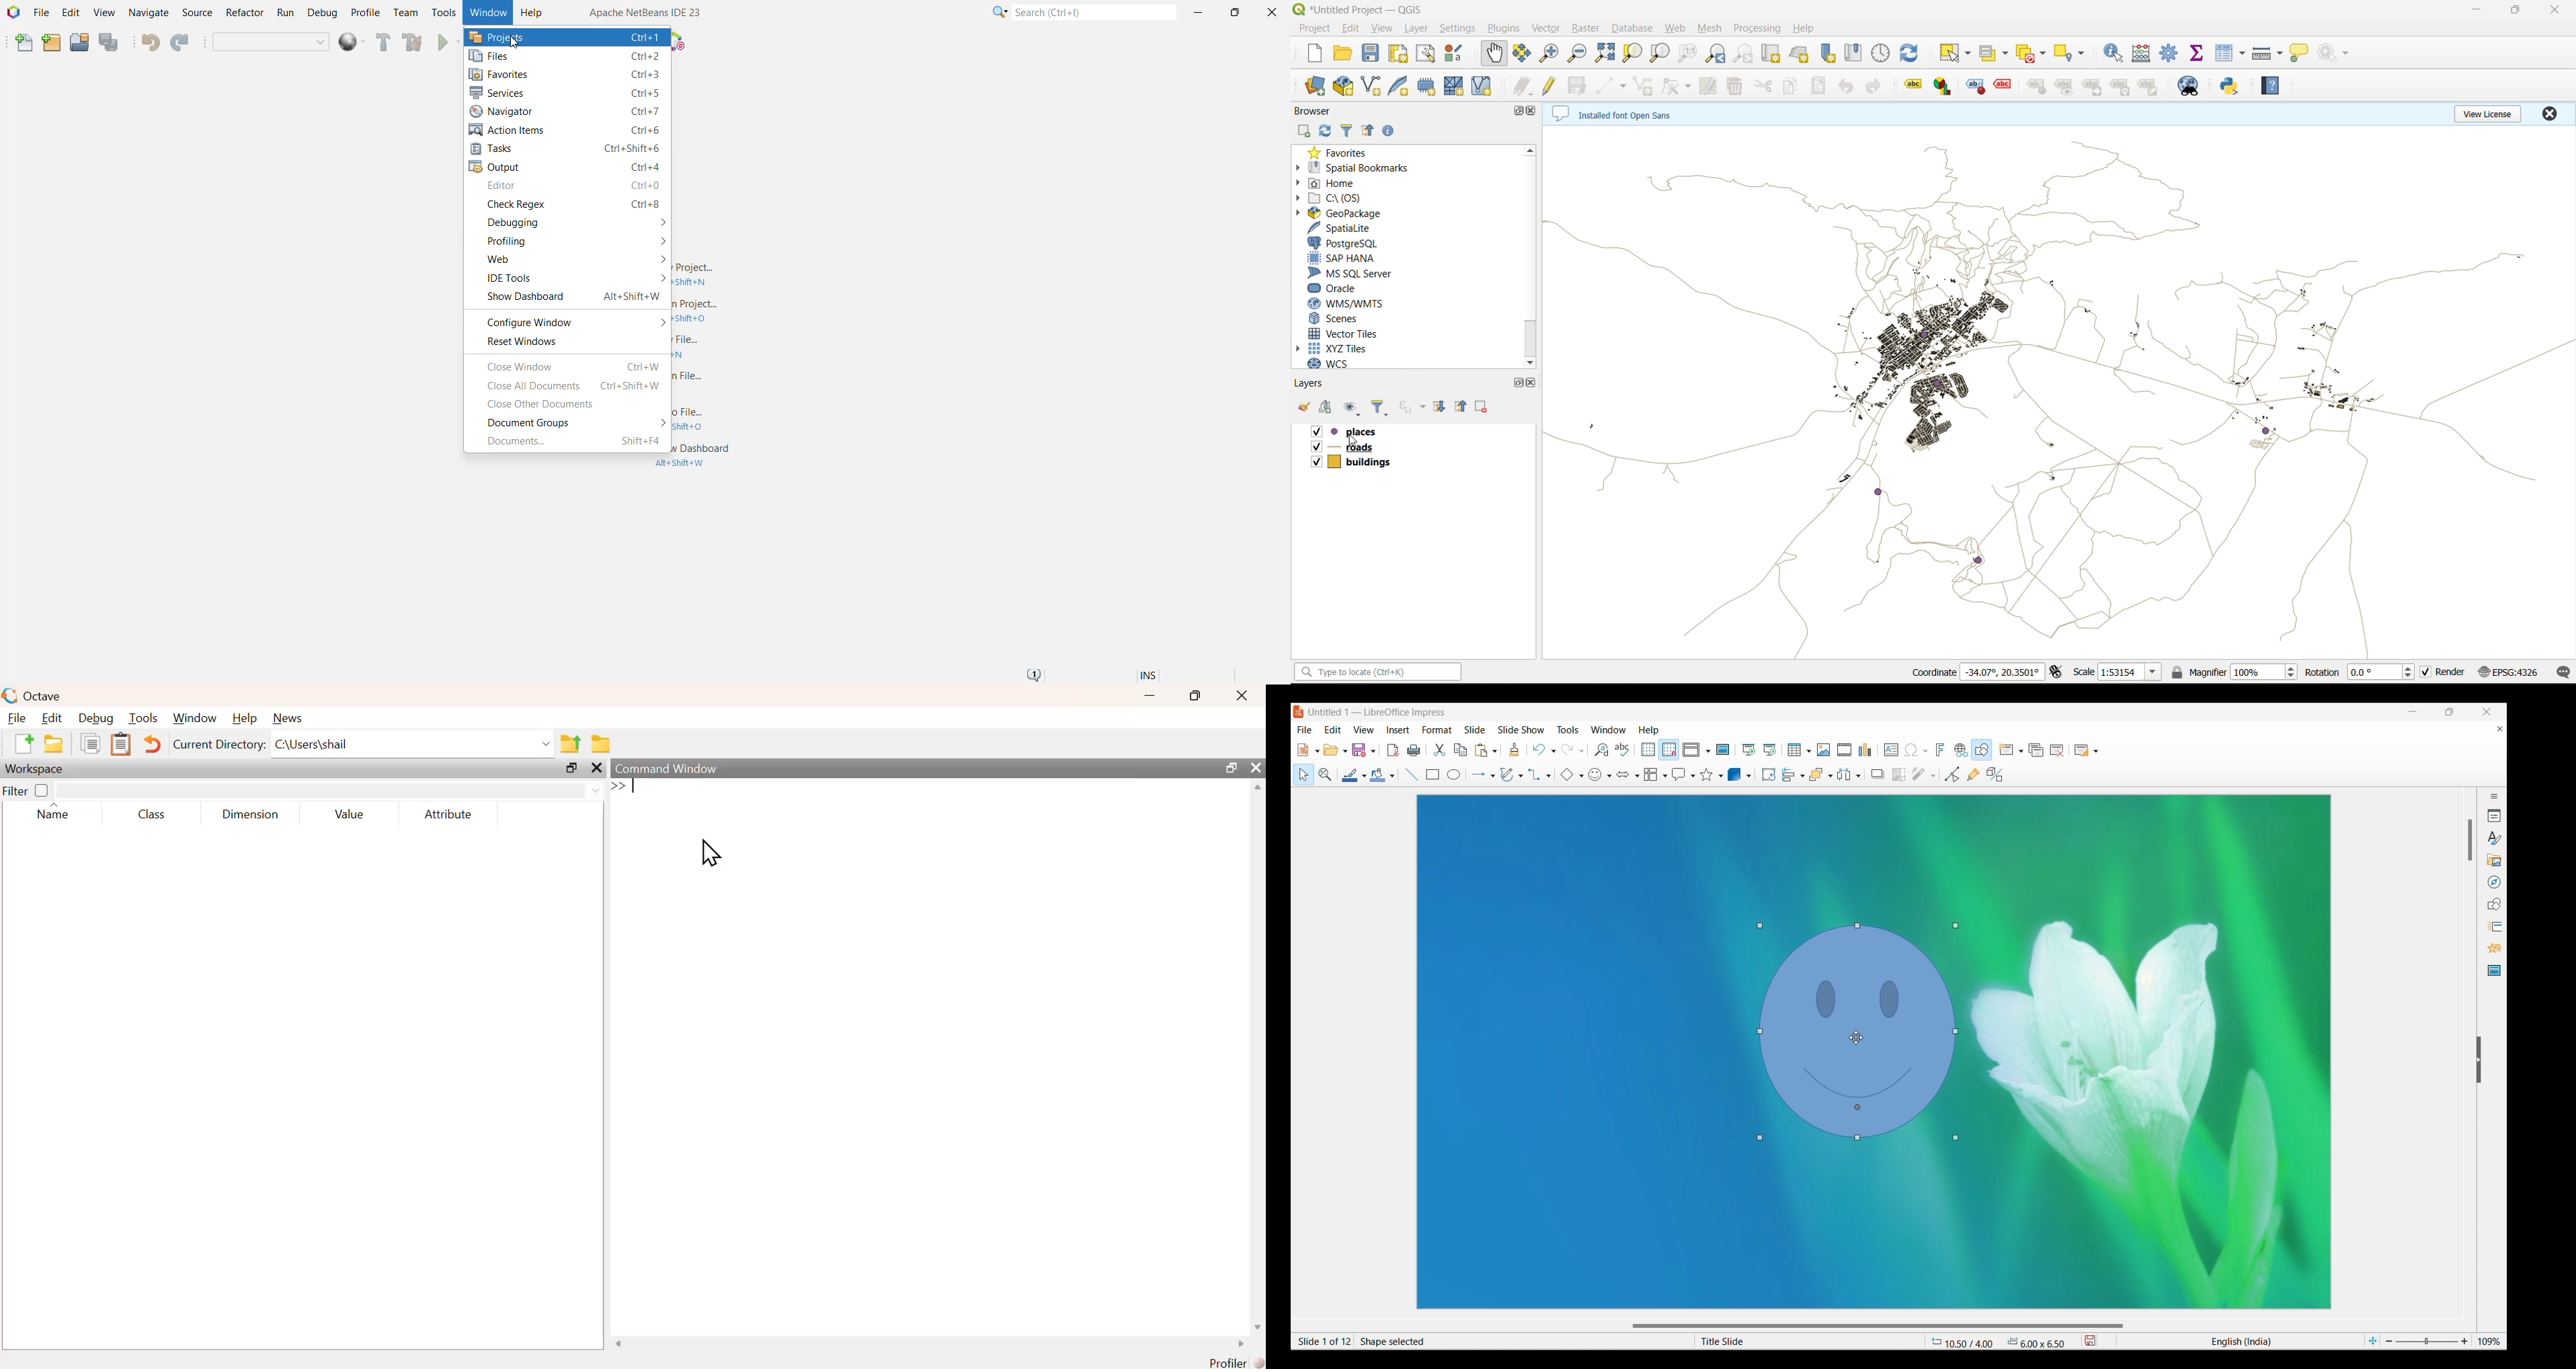  What do you see at coordinates (1479, 774) in the screenshot?
I see `Selected arrow` at bounding box center [1479, 774].